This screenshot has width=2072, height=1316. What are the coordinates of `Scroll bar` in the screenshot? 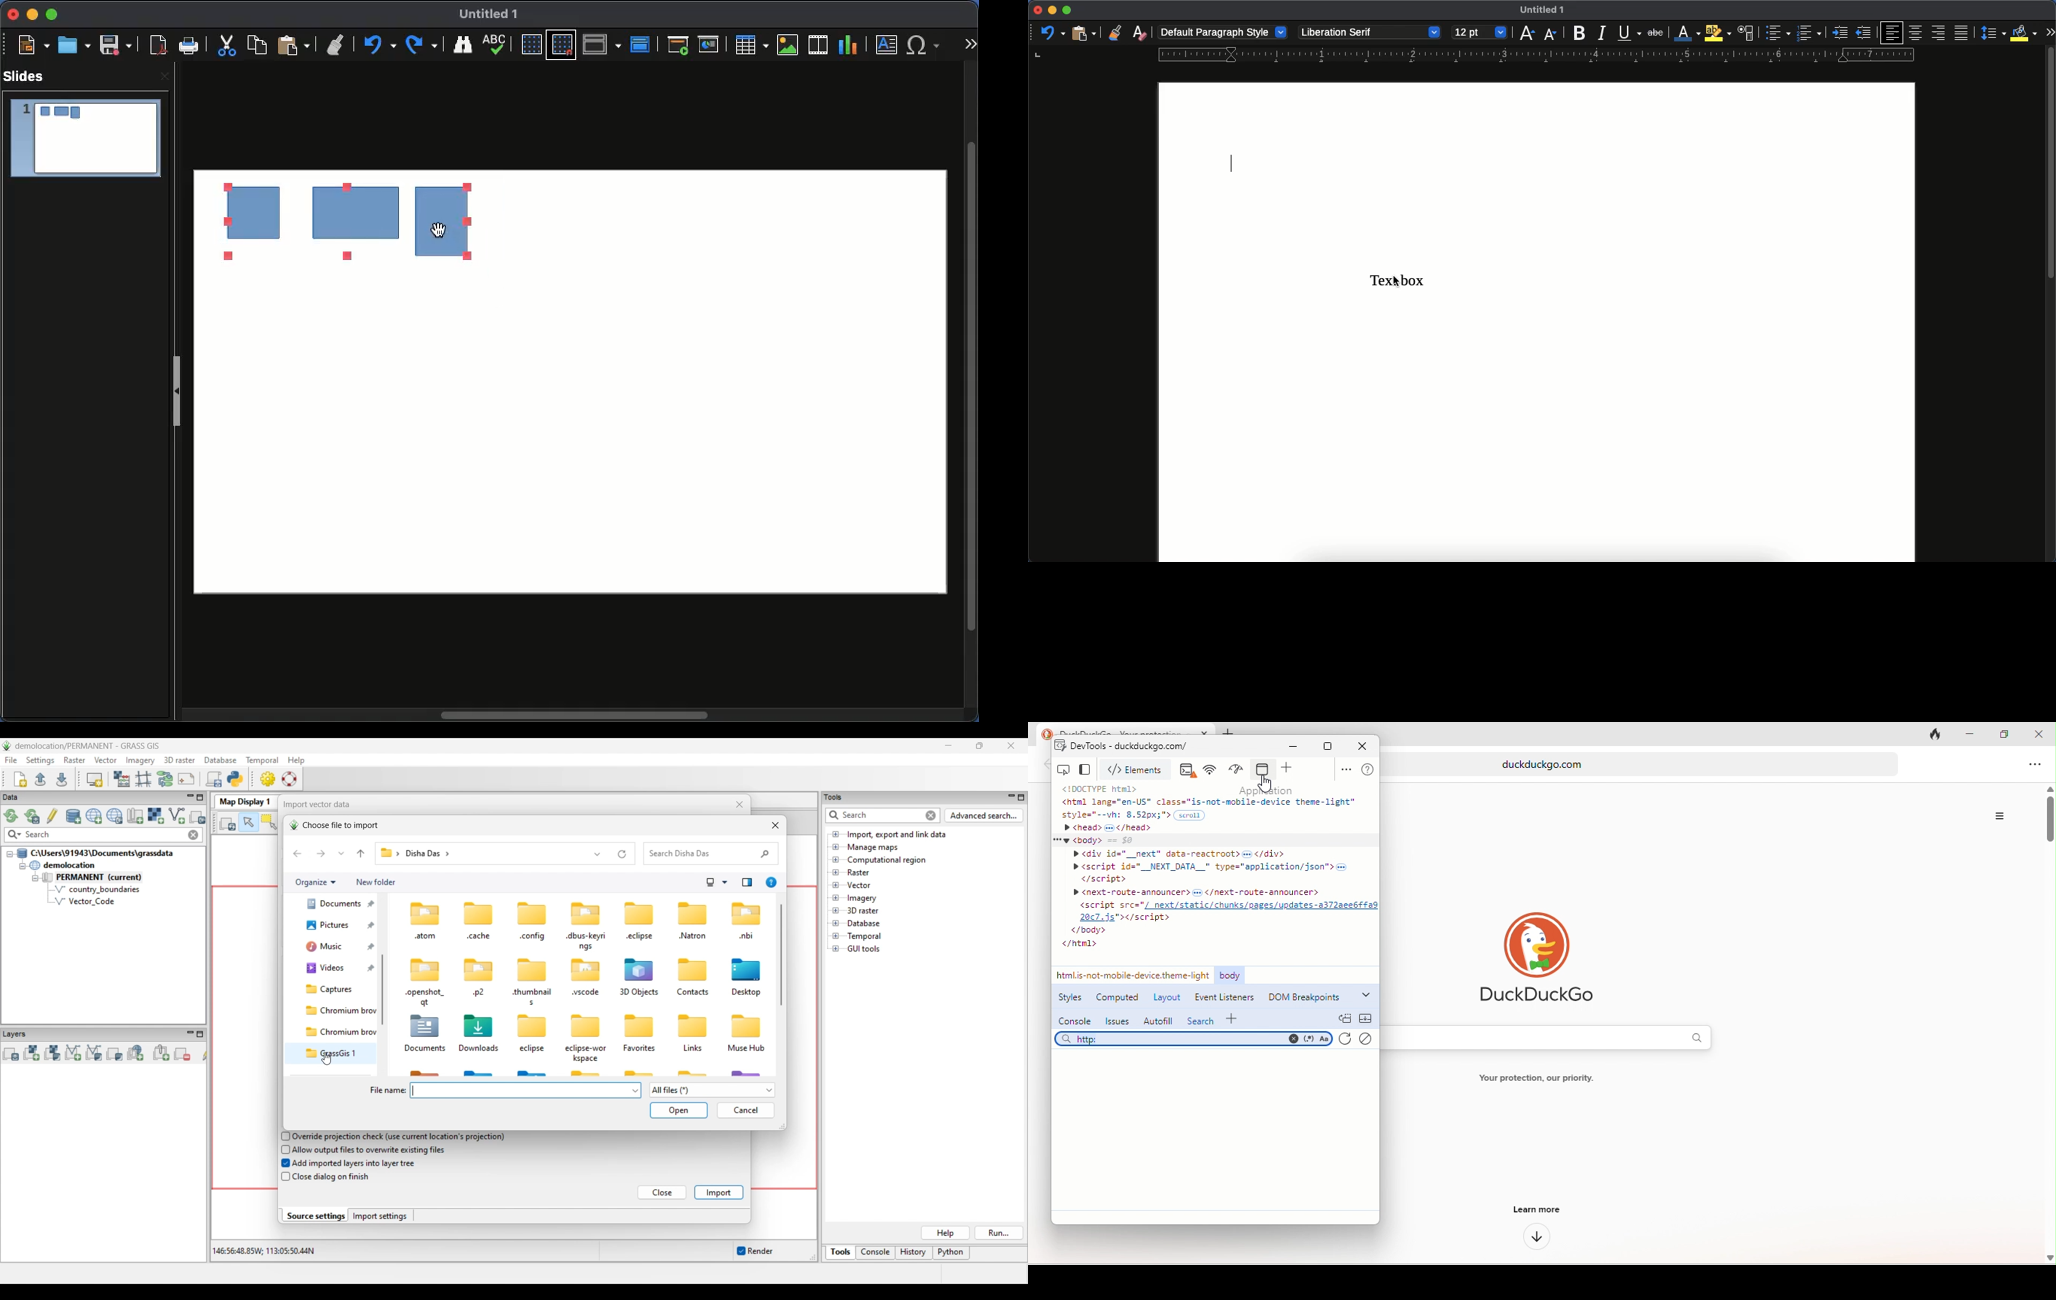 It's located at (576, 716).